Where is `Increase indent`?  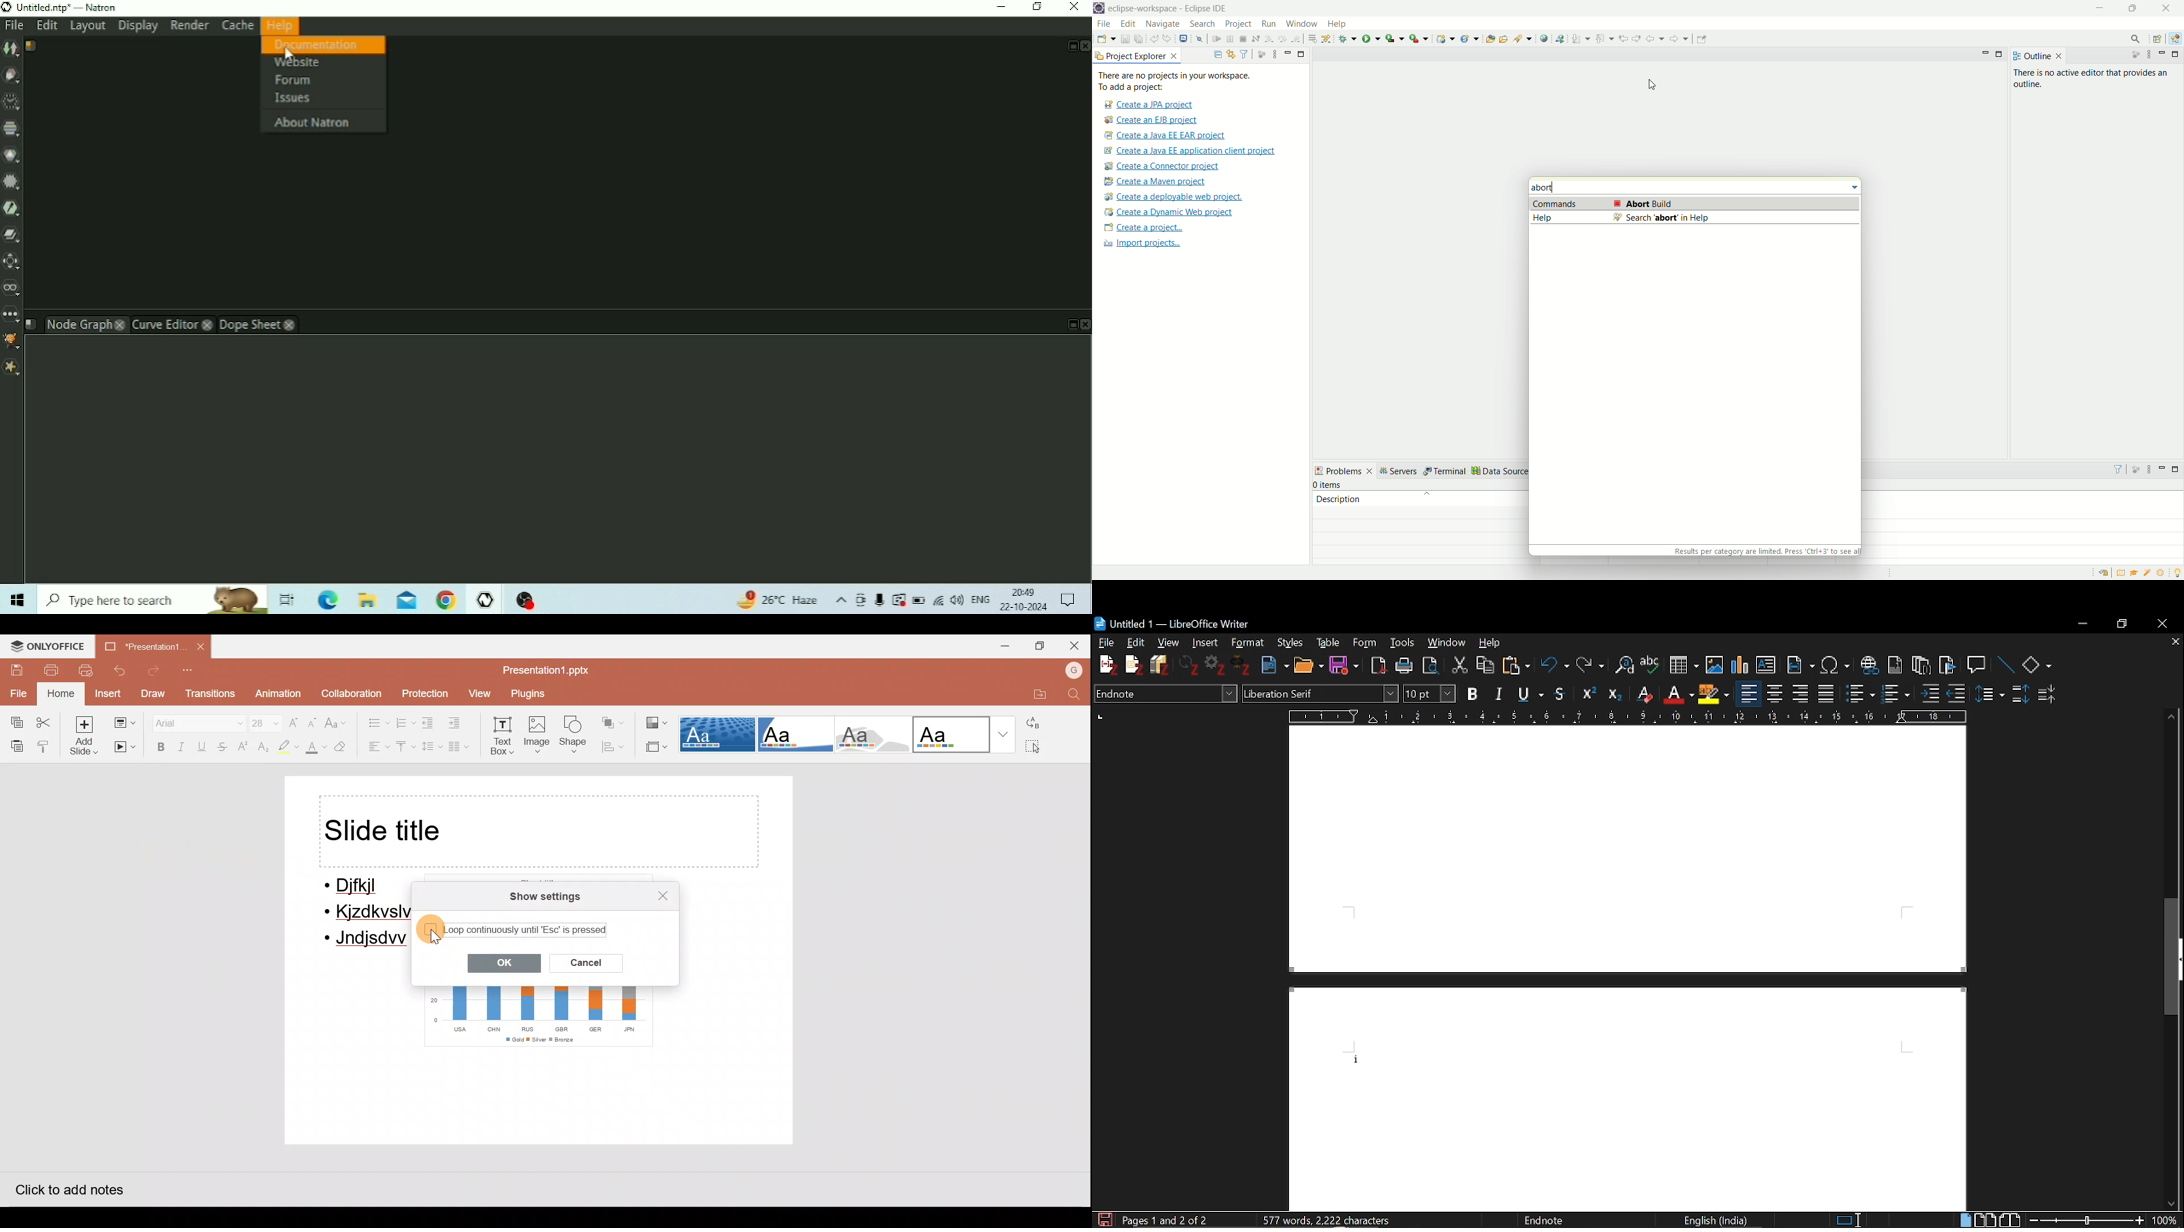
Increase indent is located at coordinates (459, 721).